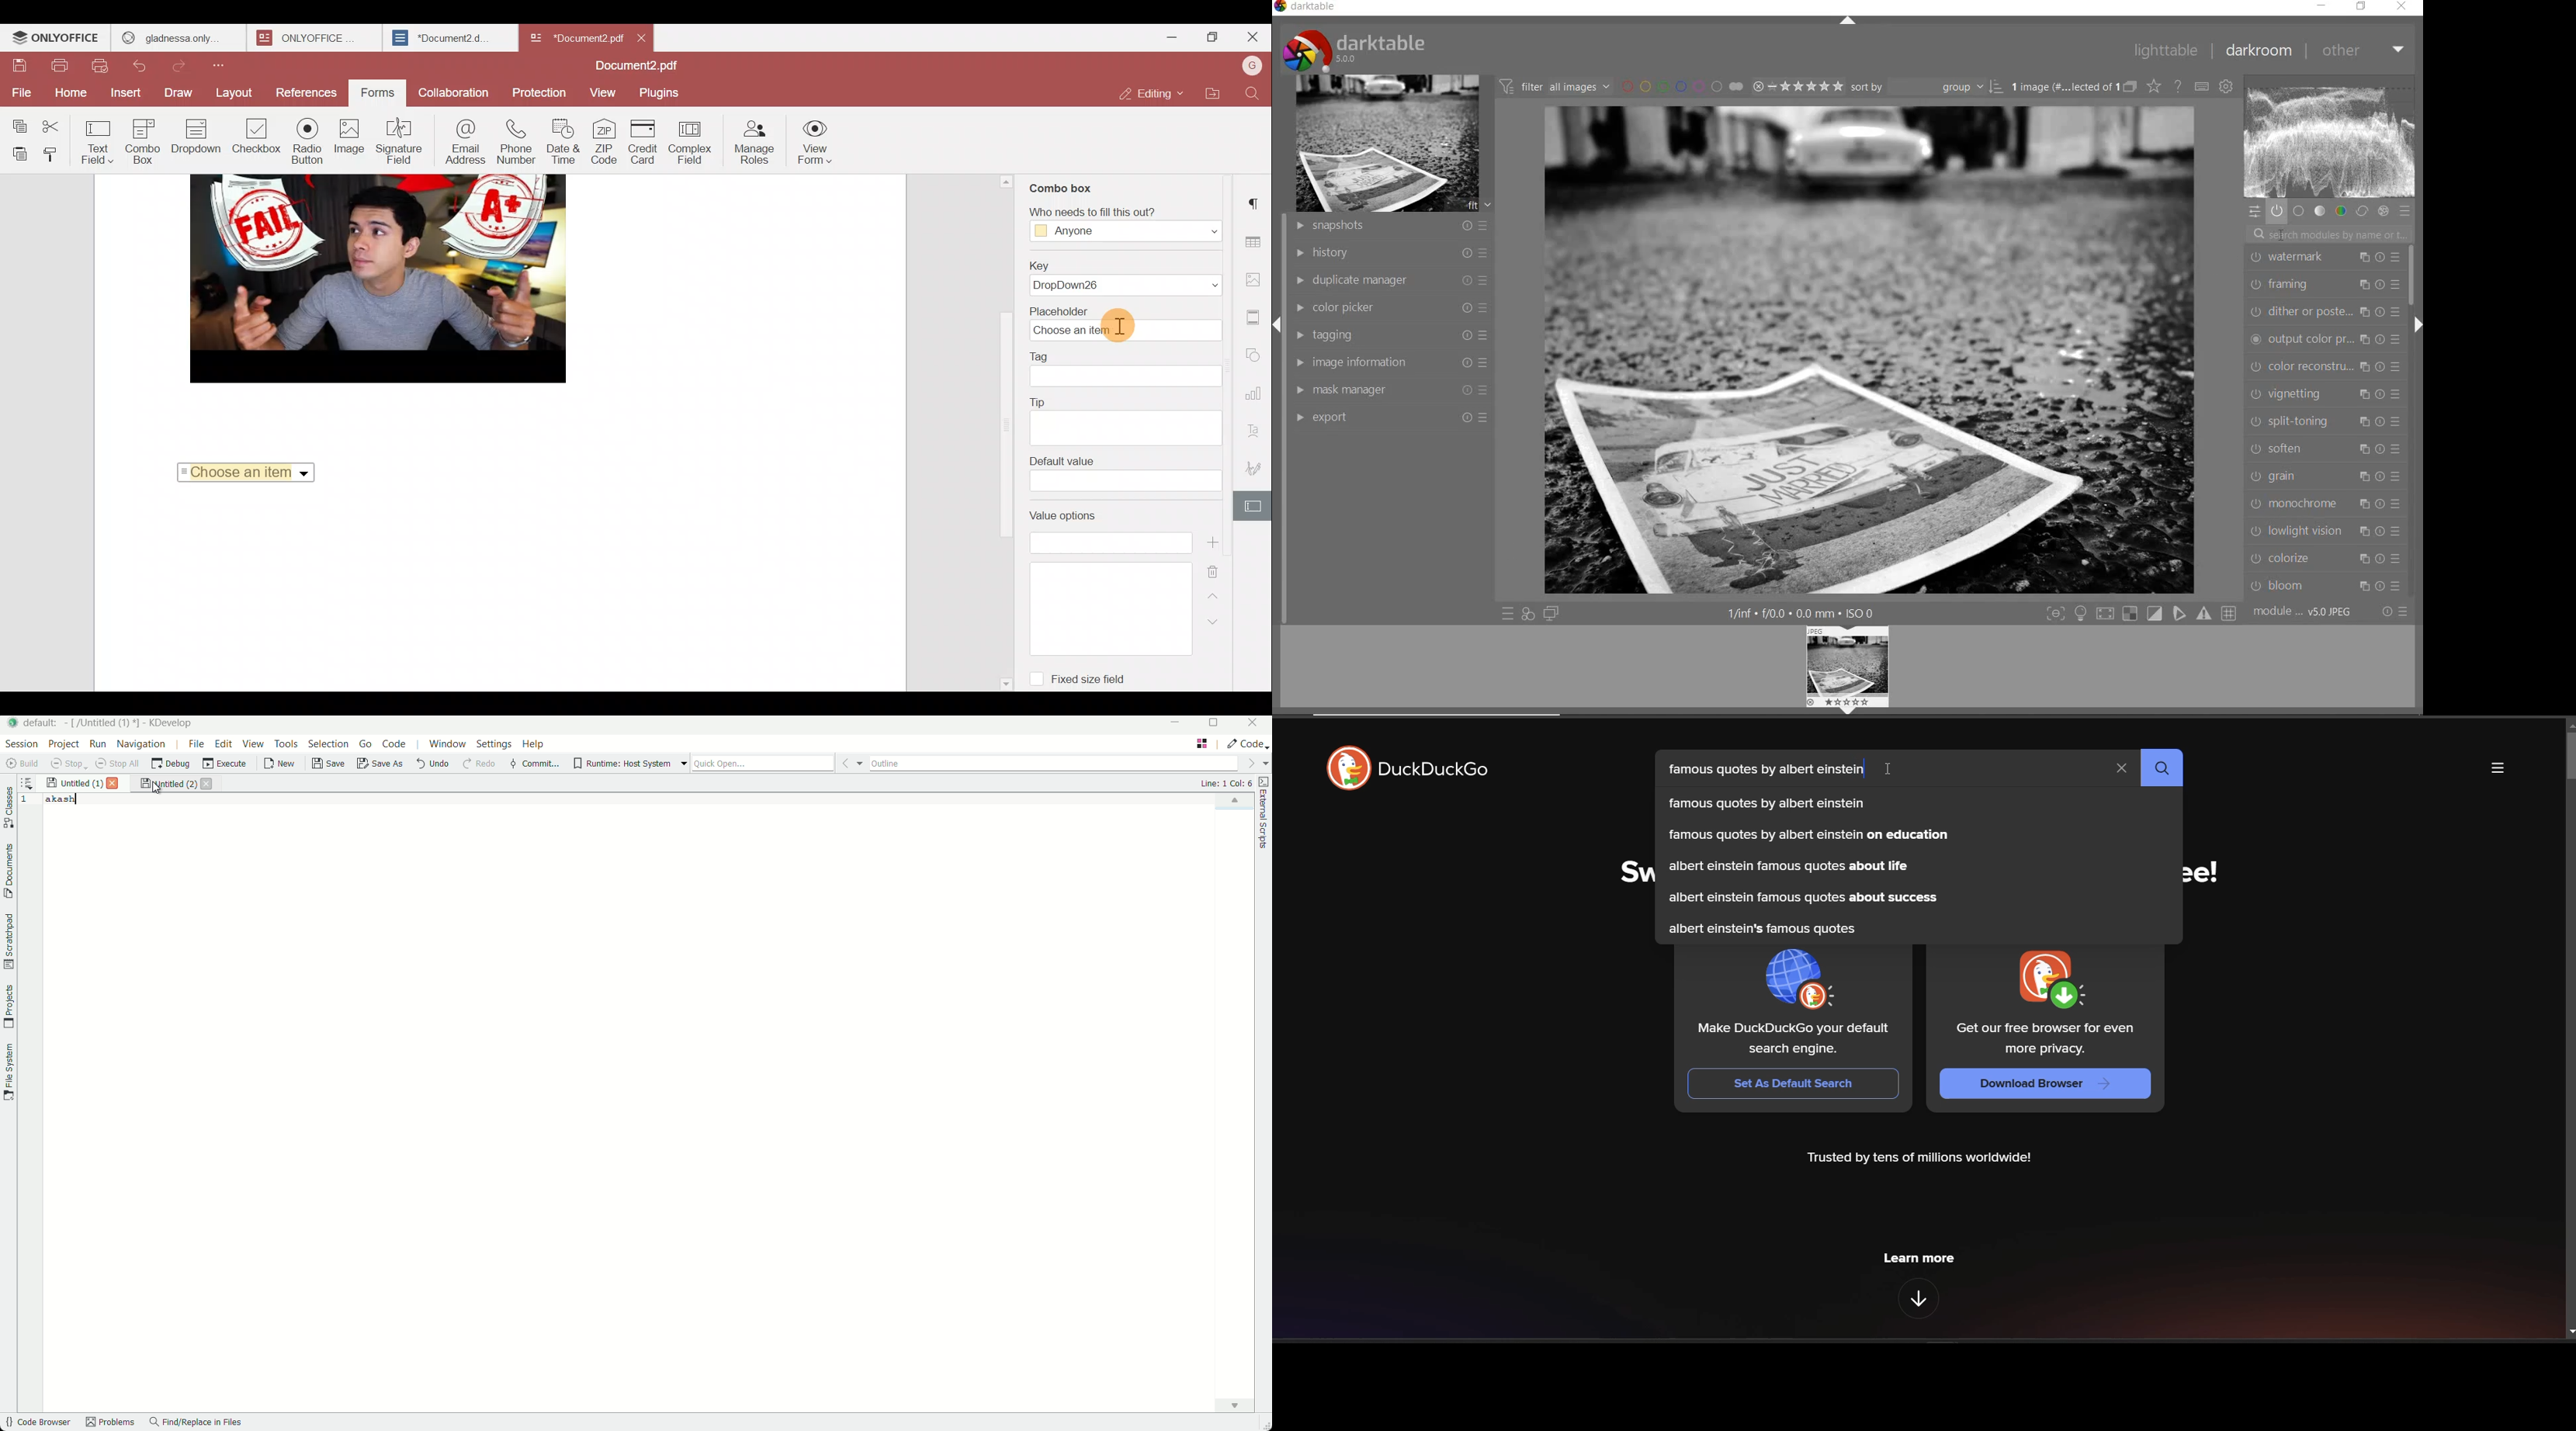 Image resolution: width=2576 pixels, height=1456 pixels. I want to click on code browser, so click(40, 1423).